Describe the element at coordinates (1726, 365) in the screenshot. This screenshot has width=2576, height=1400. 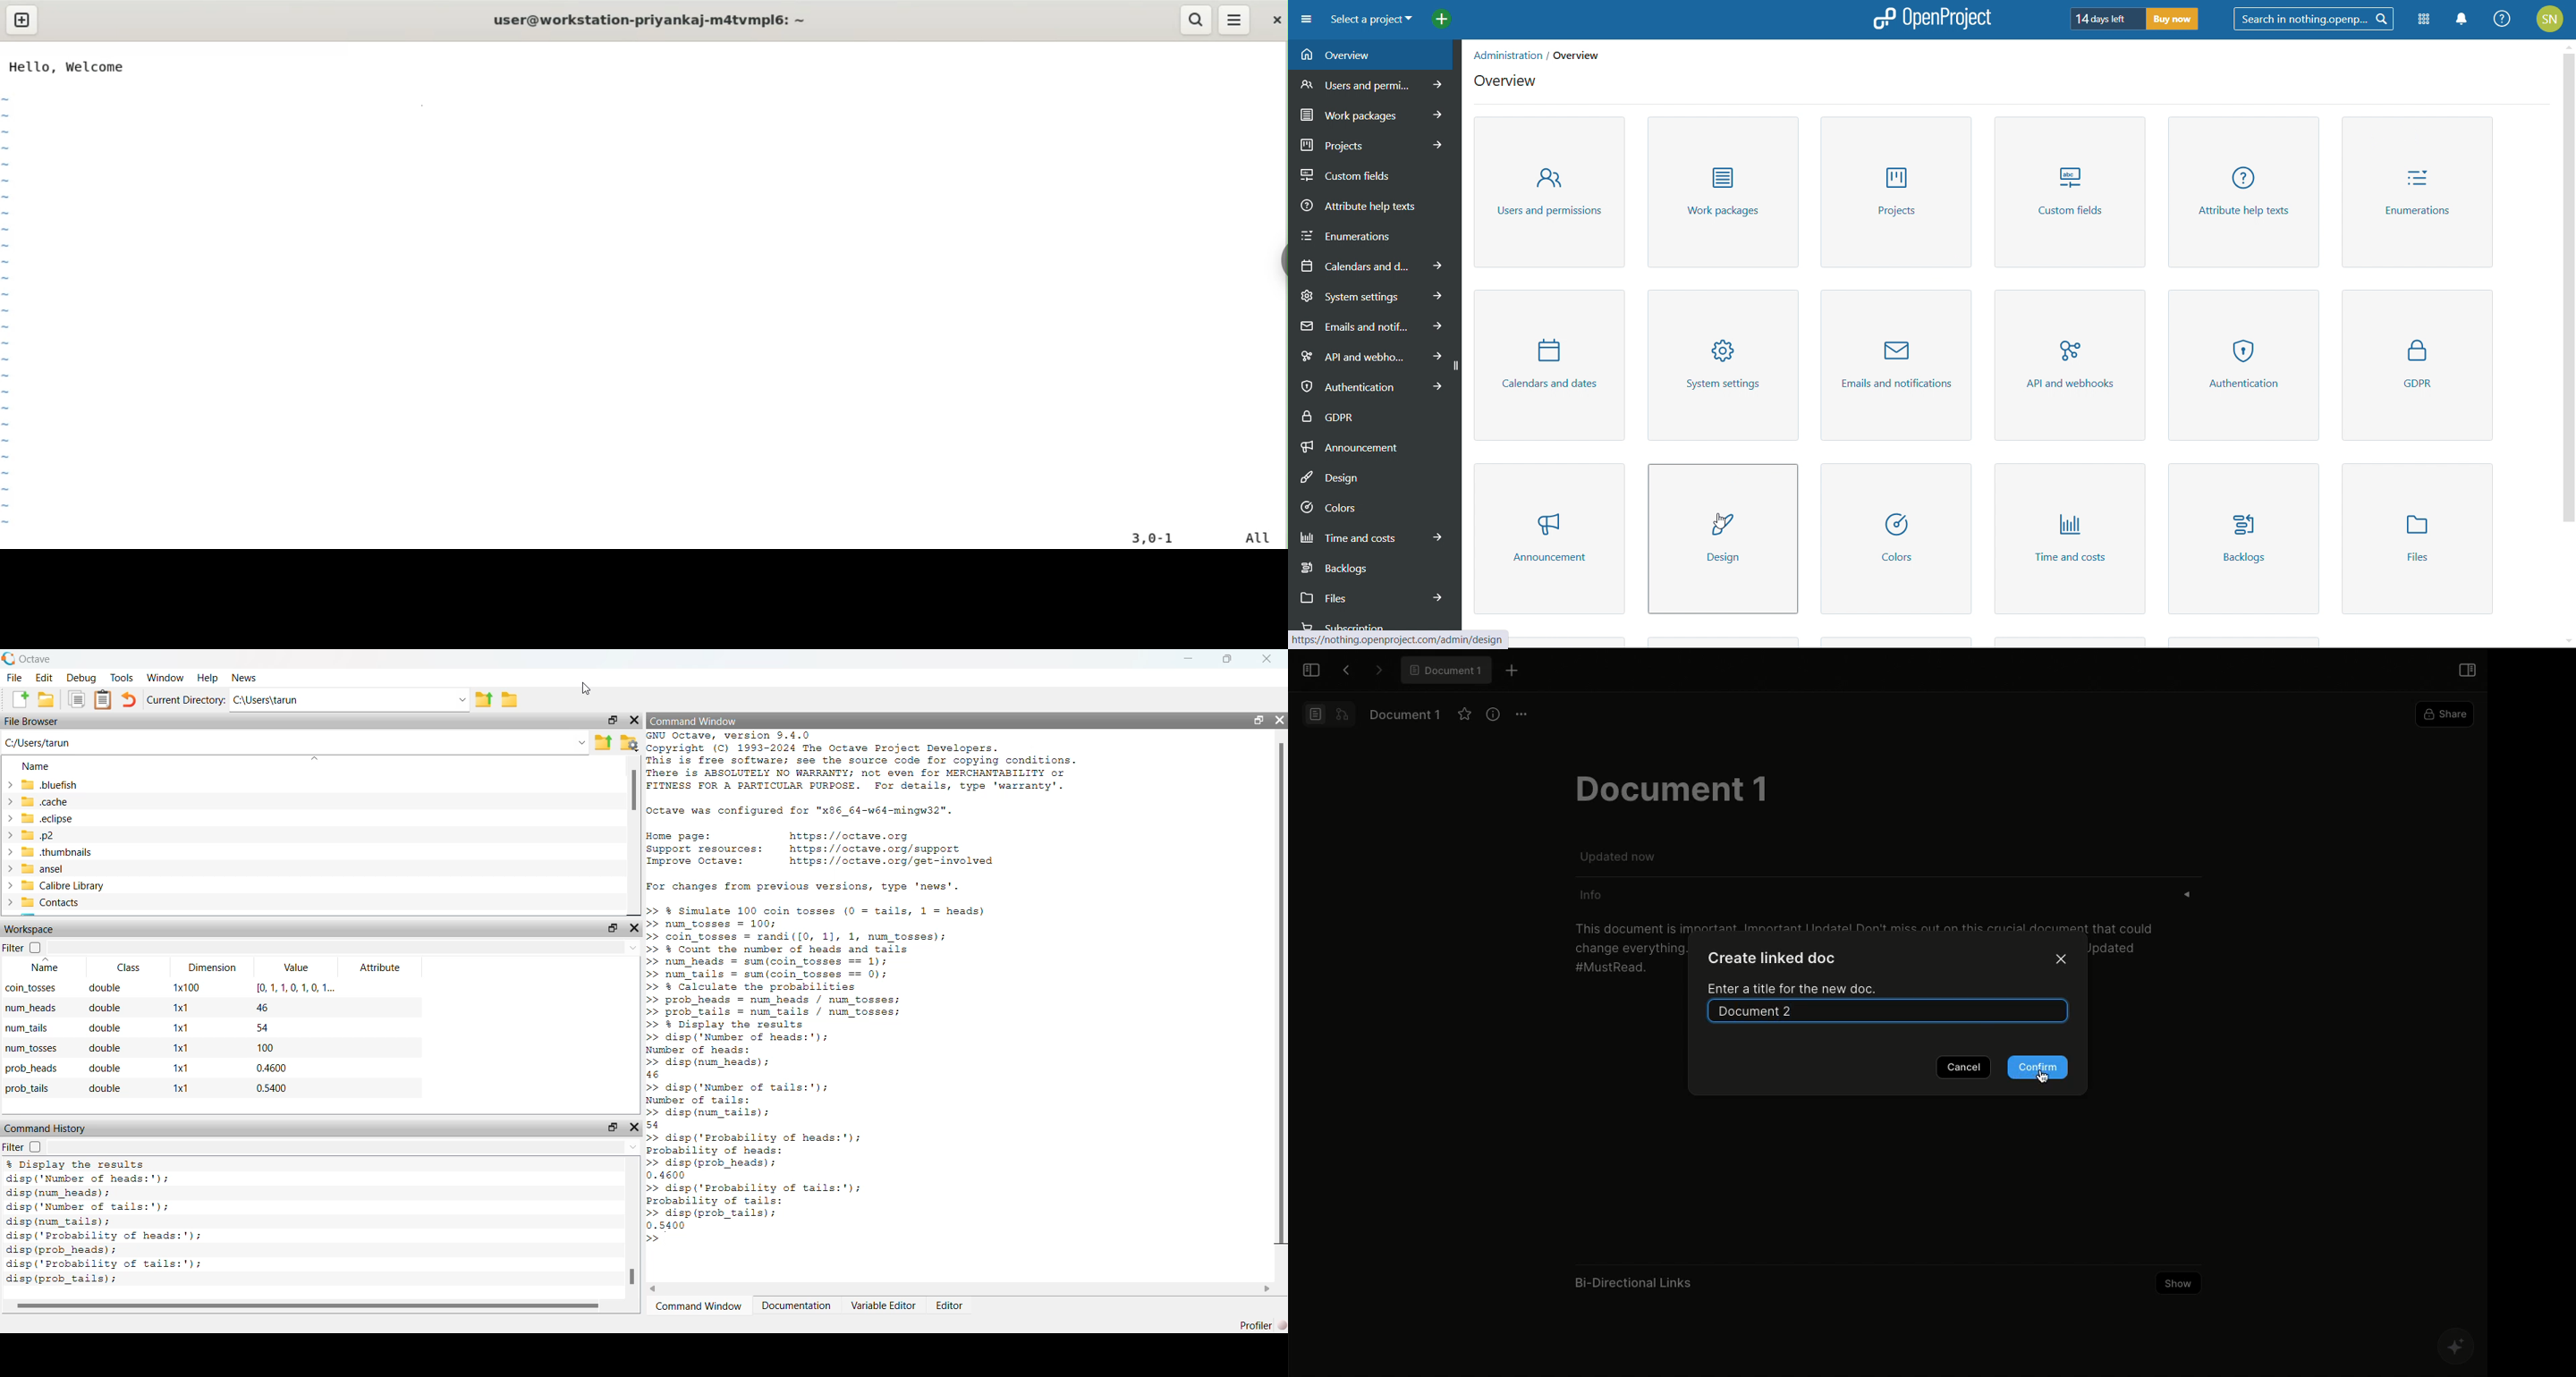
I see `system settings` at that location.